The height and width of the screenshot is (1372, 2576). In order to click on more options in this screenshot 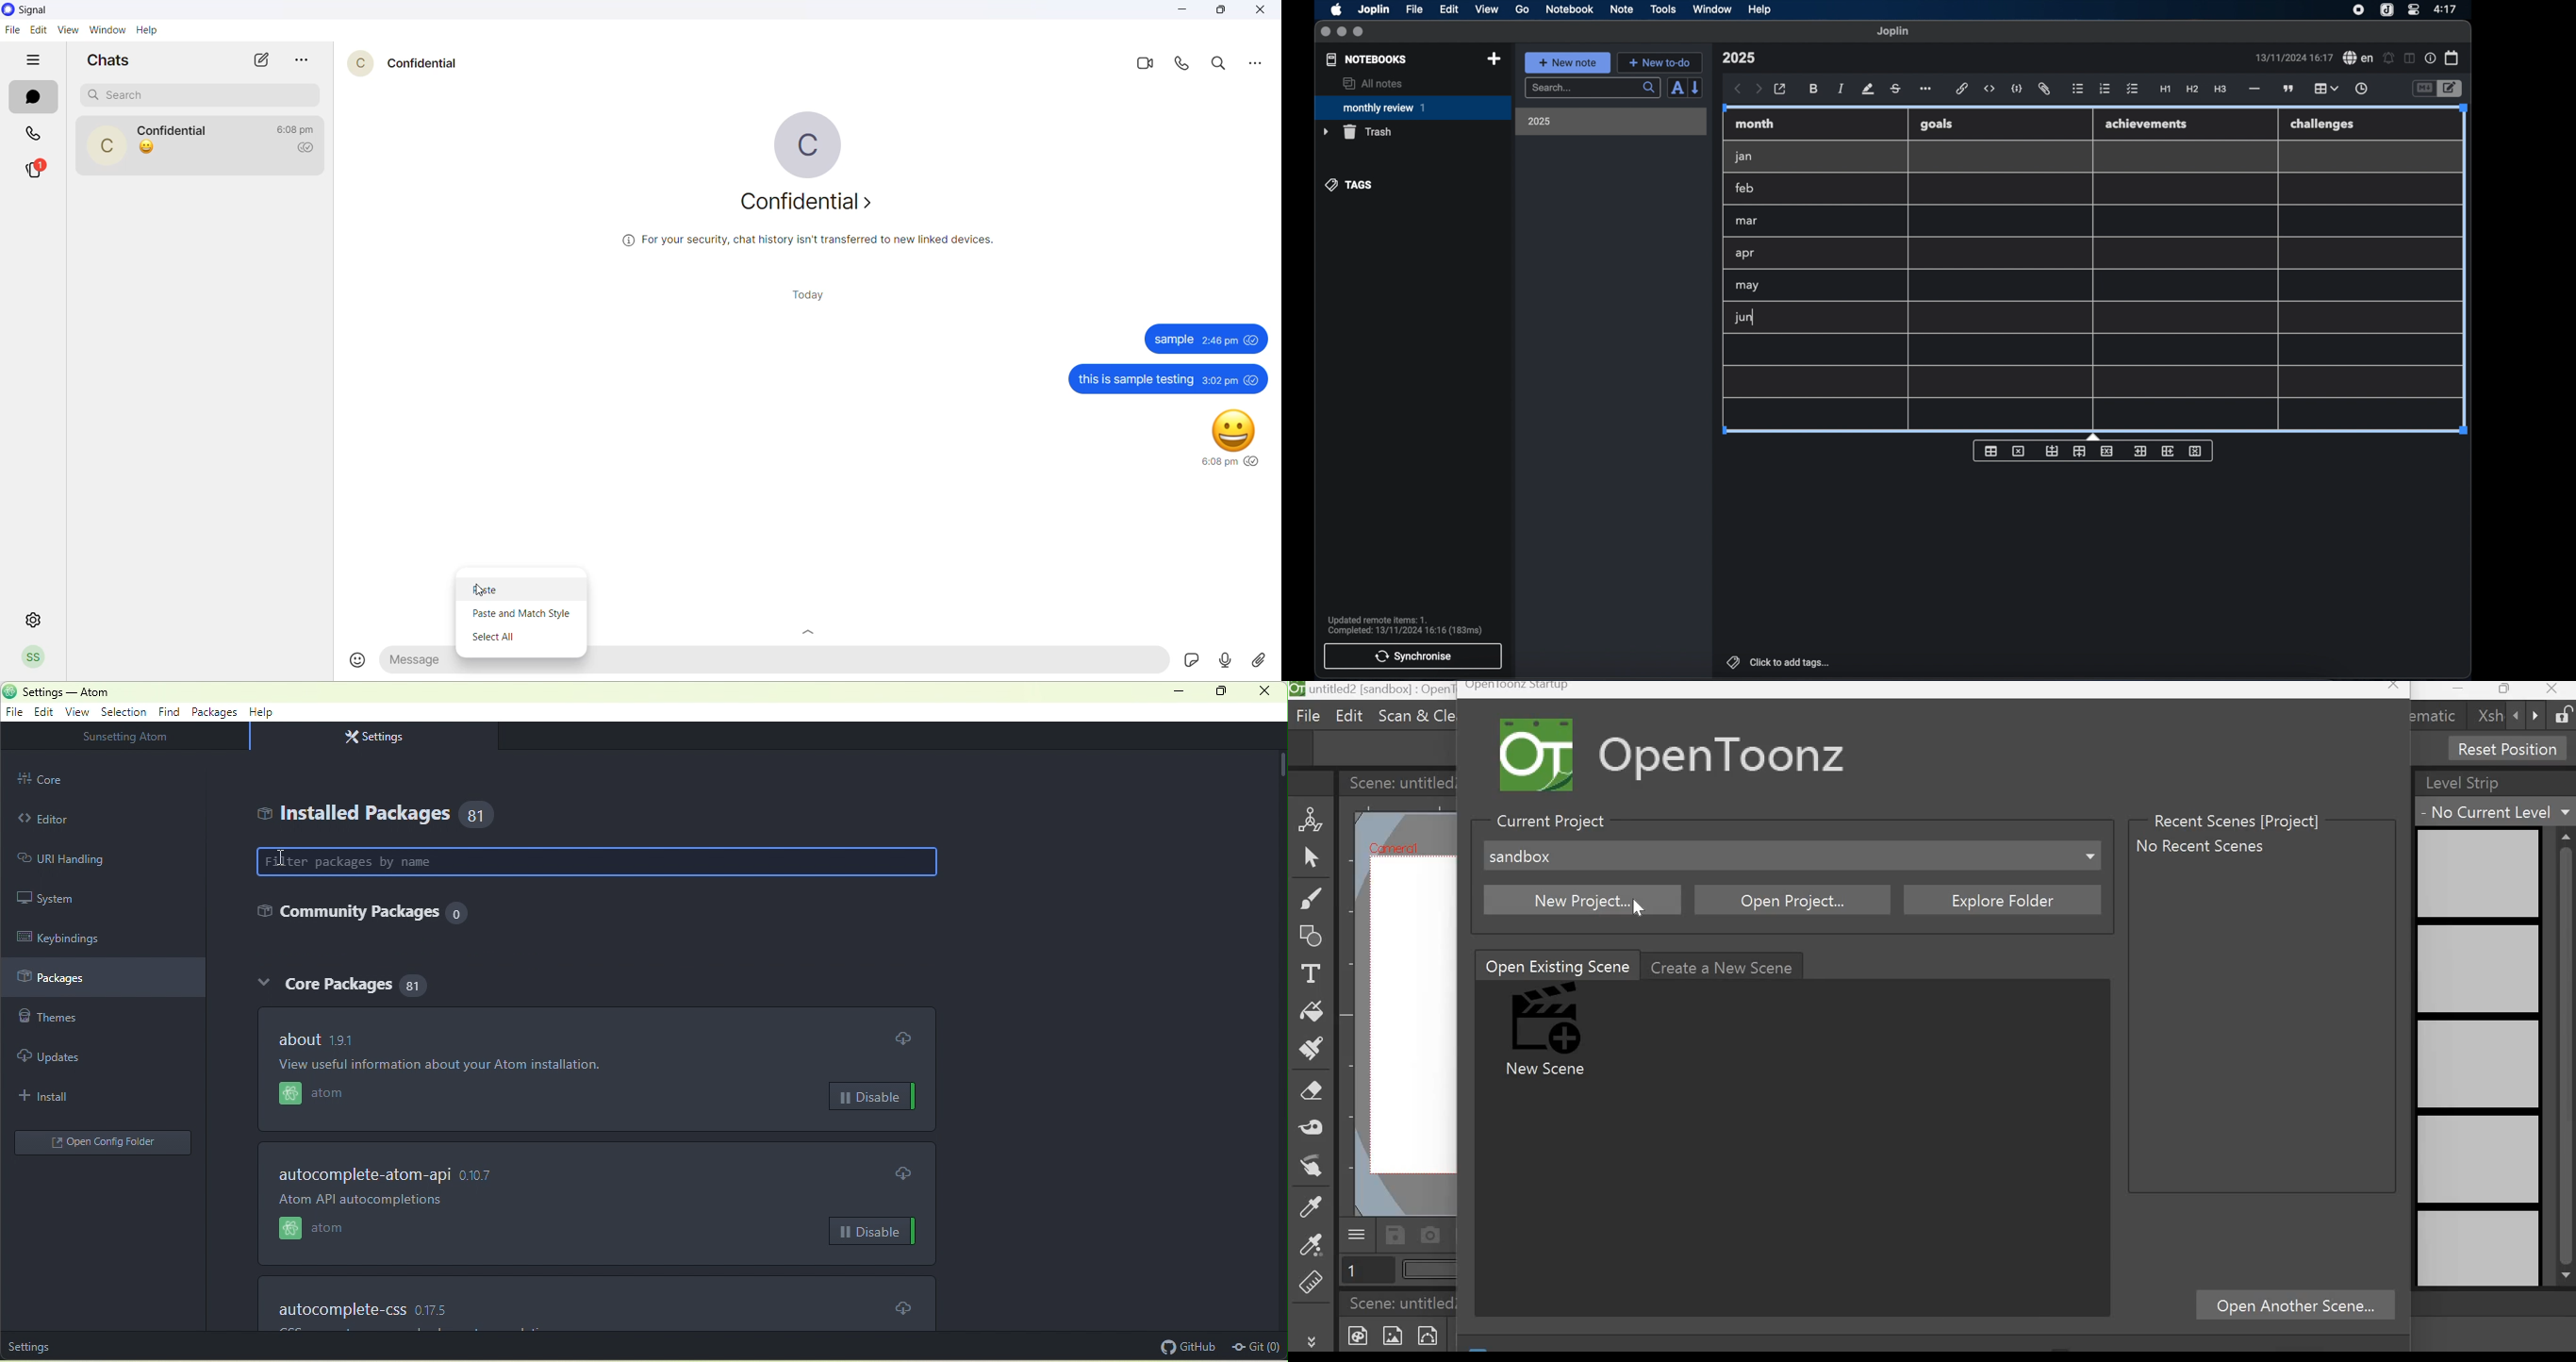, I will do `click(307, 61)`.